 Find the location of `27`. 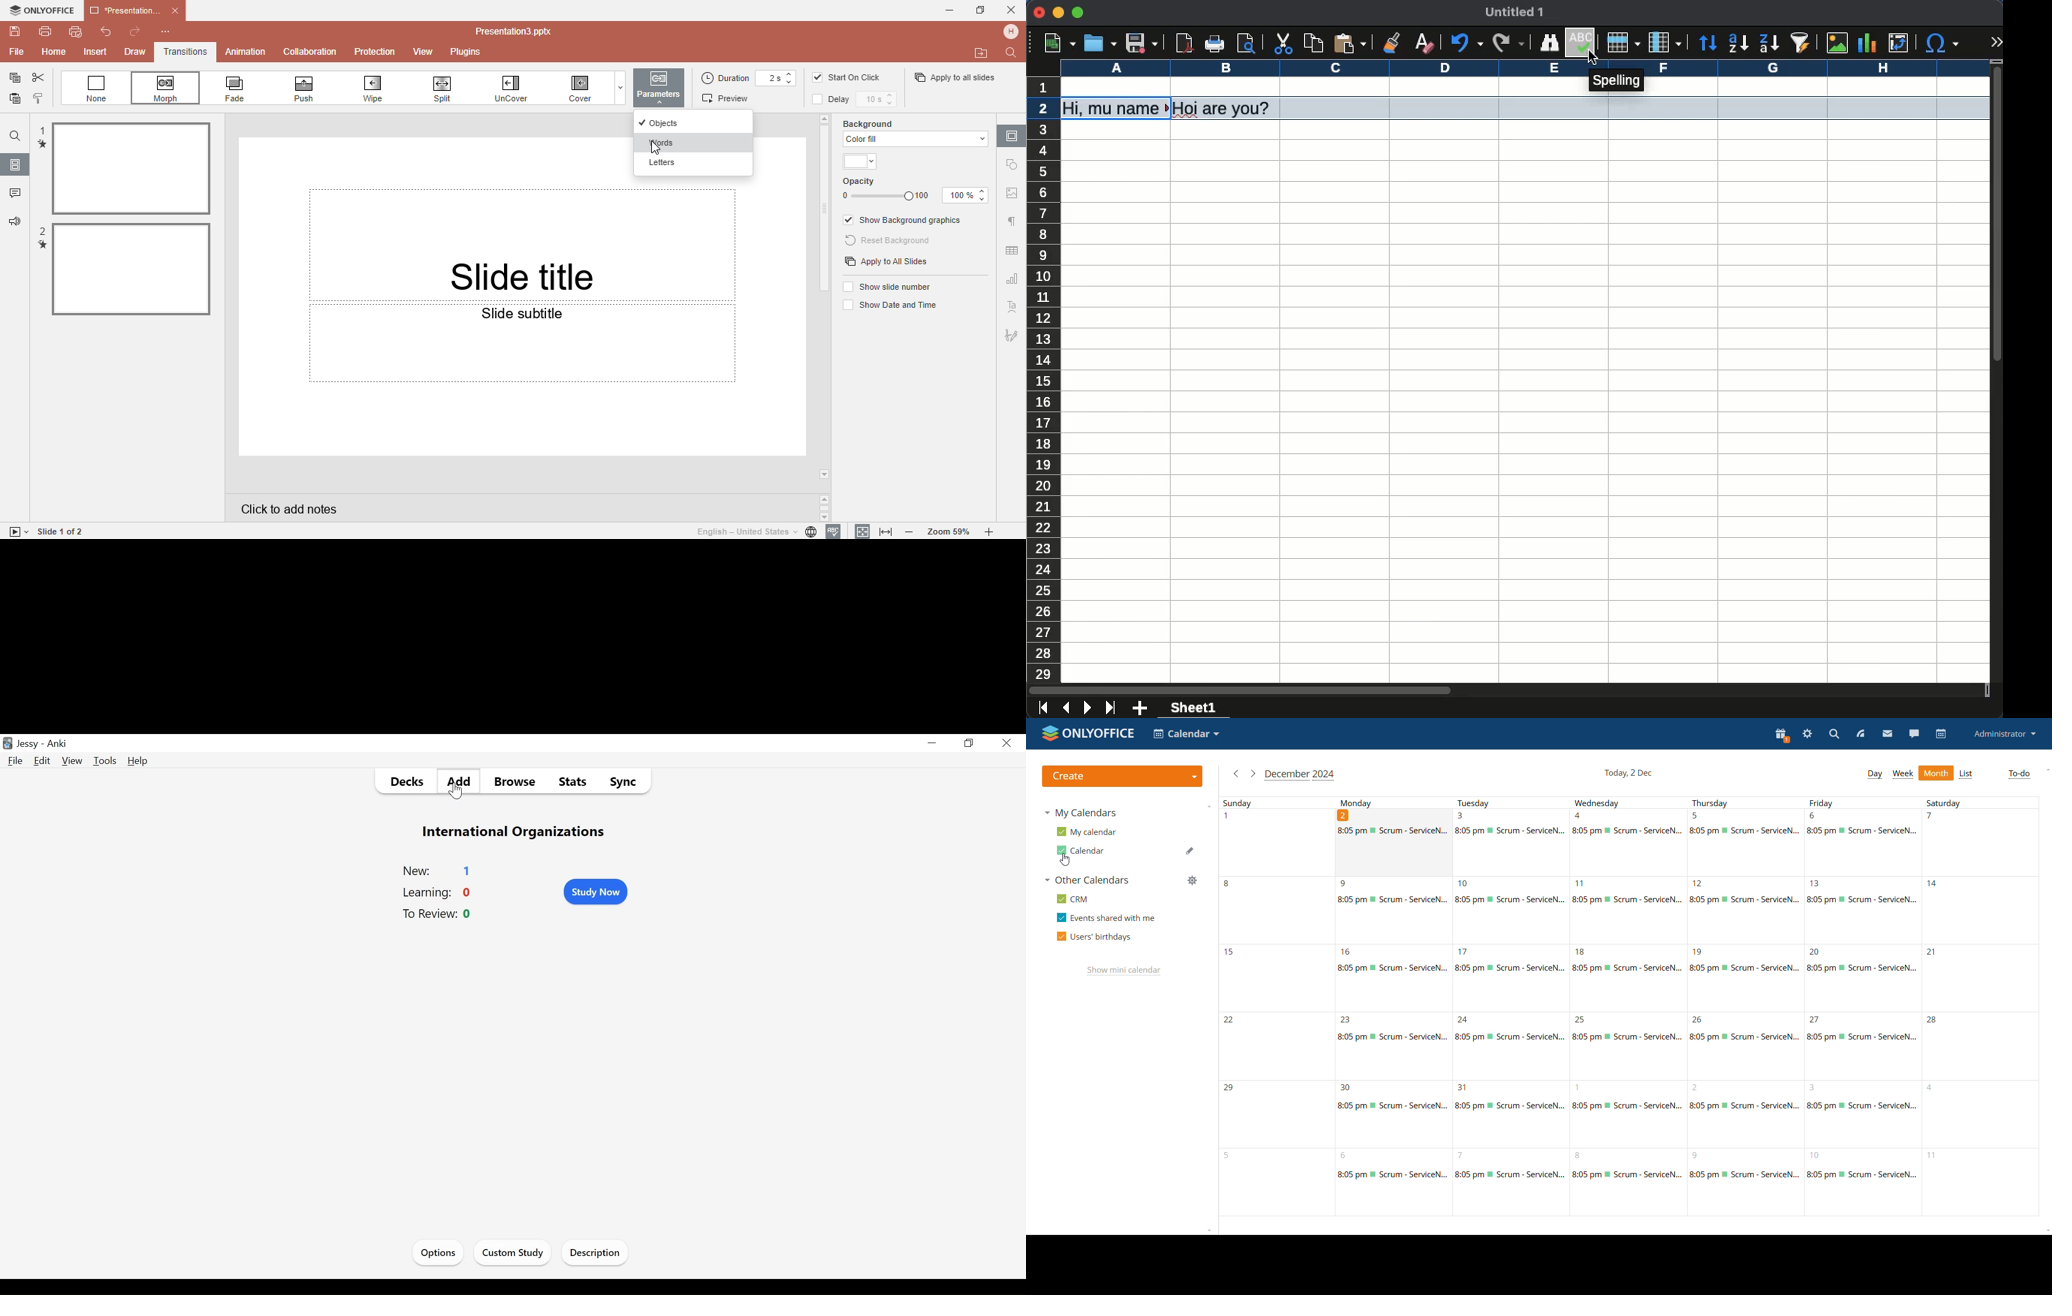

27 is located at coordinates (1862, 1047).